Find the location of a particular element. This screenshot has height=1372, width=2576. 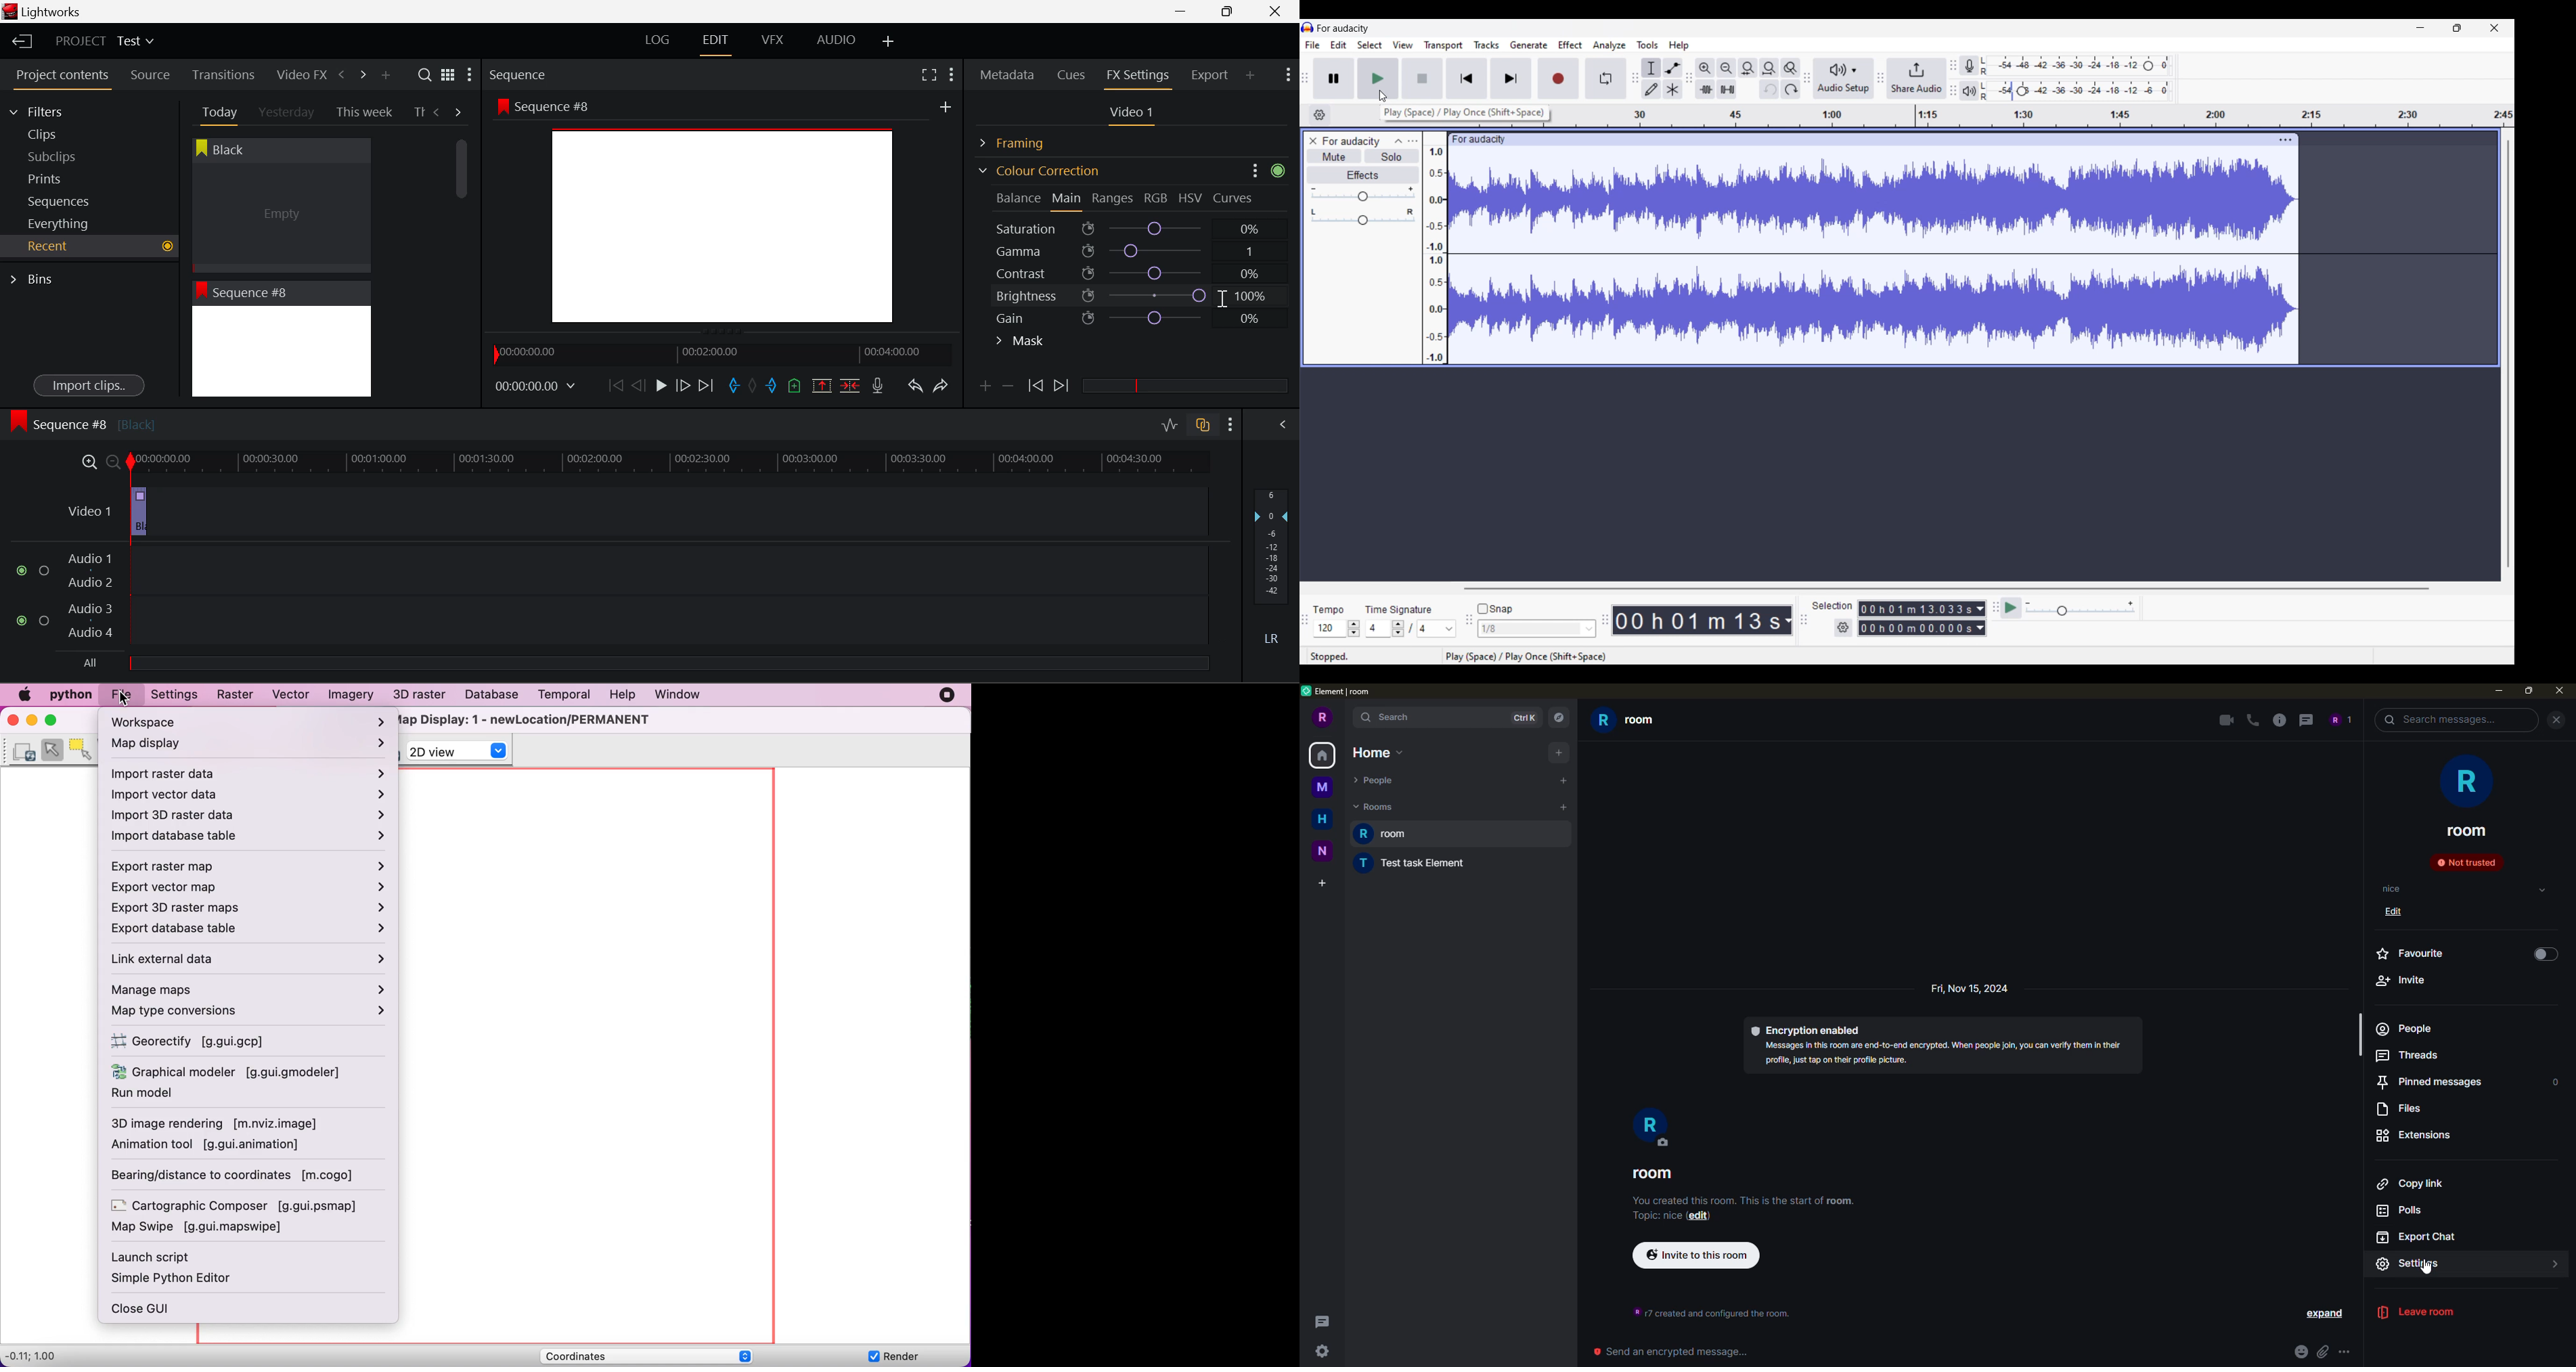

File menu is located at coordinates (1313, 45).